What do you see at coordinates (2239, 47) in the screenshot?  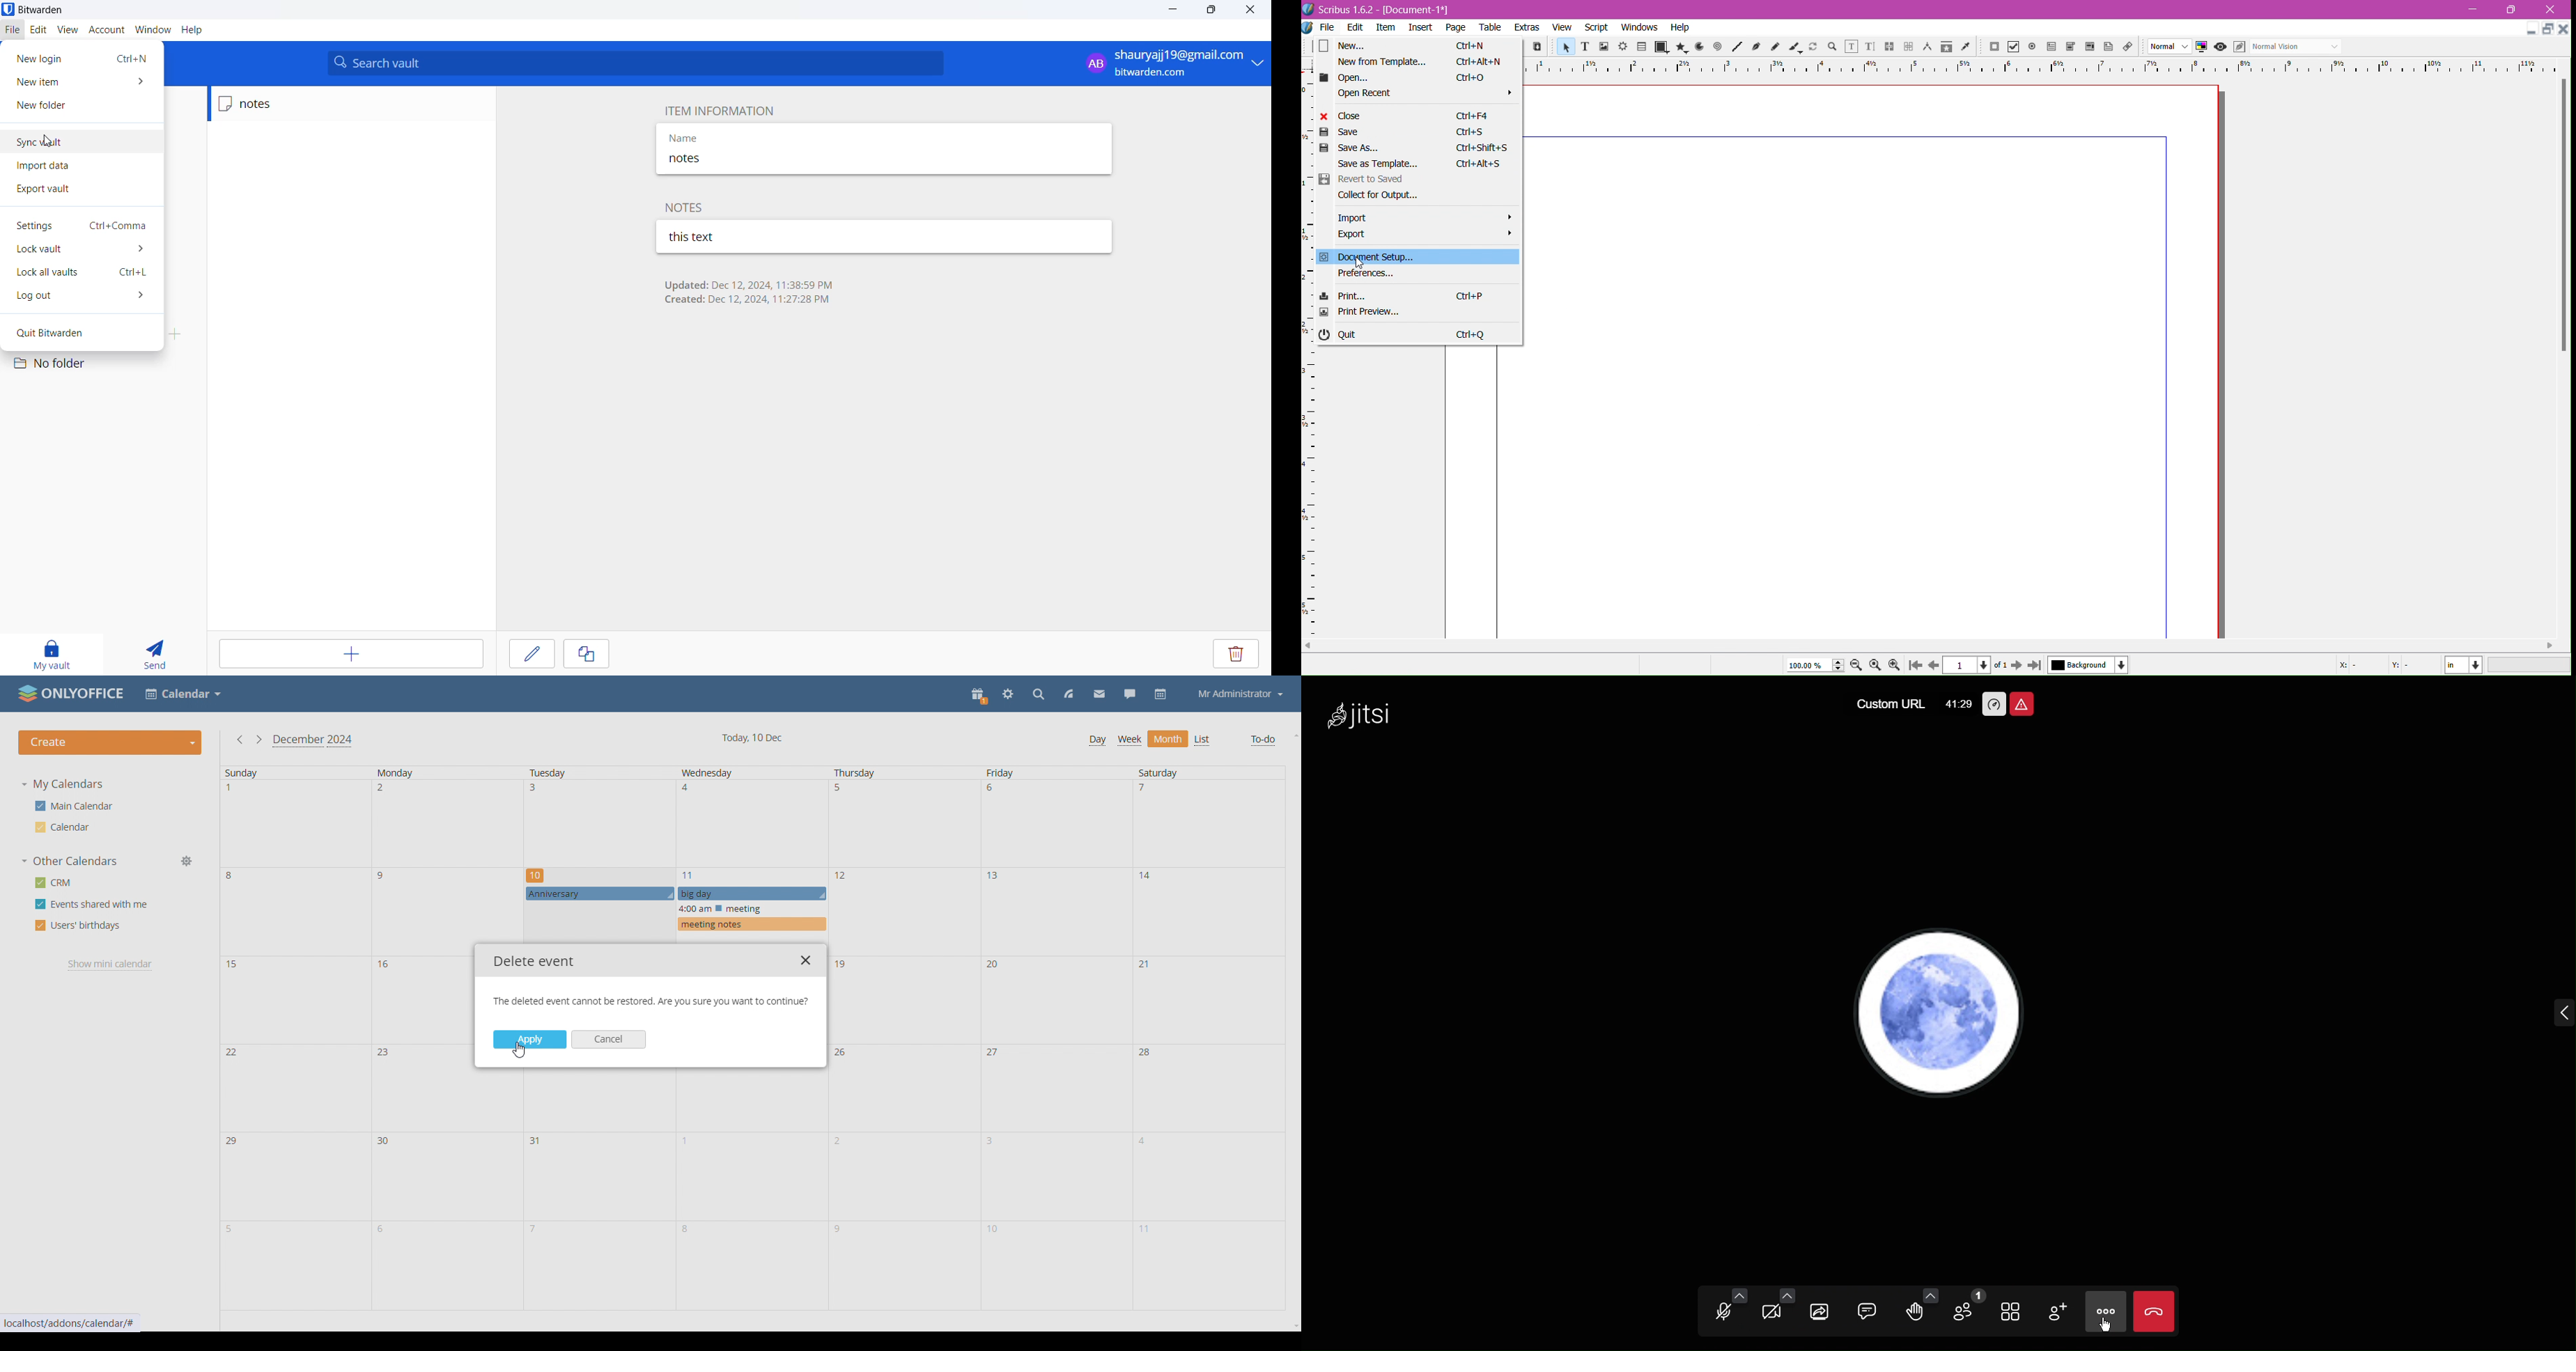 I see `edit preview mode` at bounding box center [2239, 47].